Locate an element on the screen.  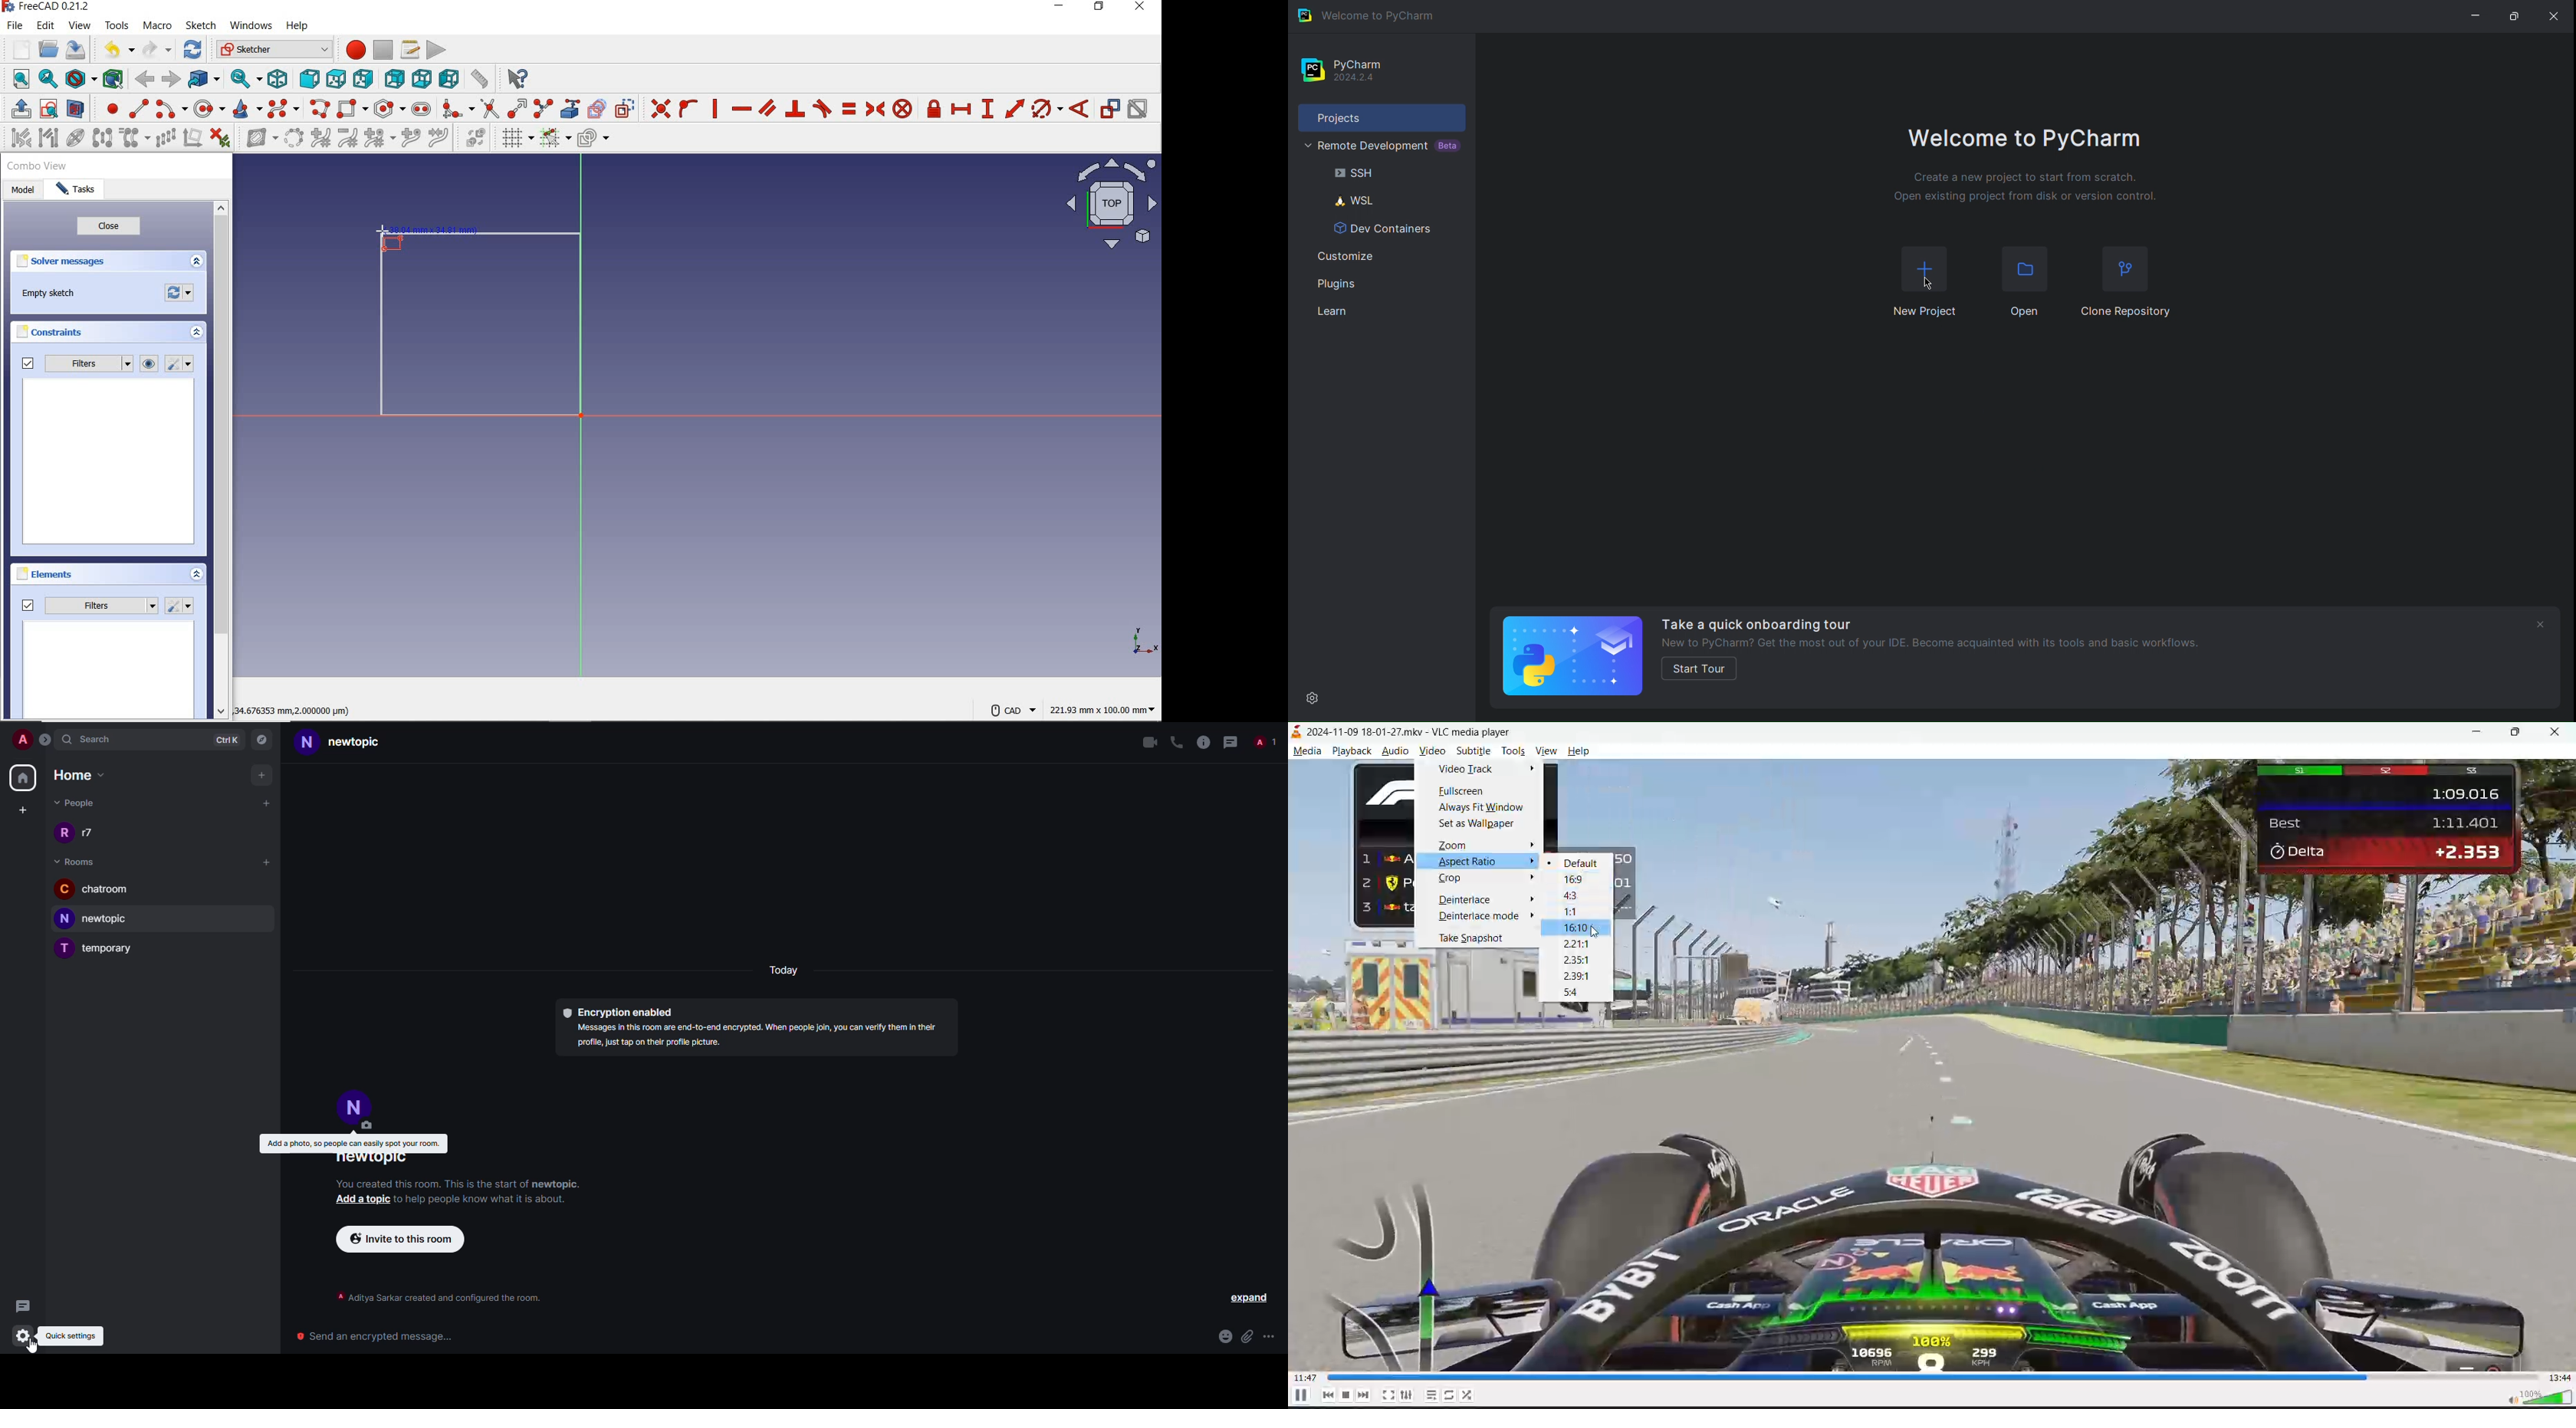
undo is located at coordinates (113, 50).